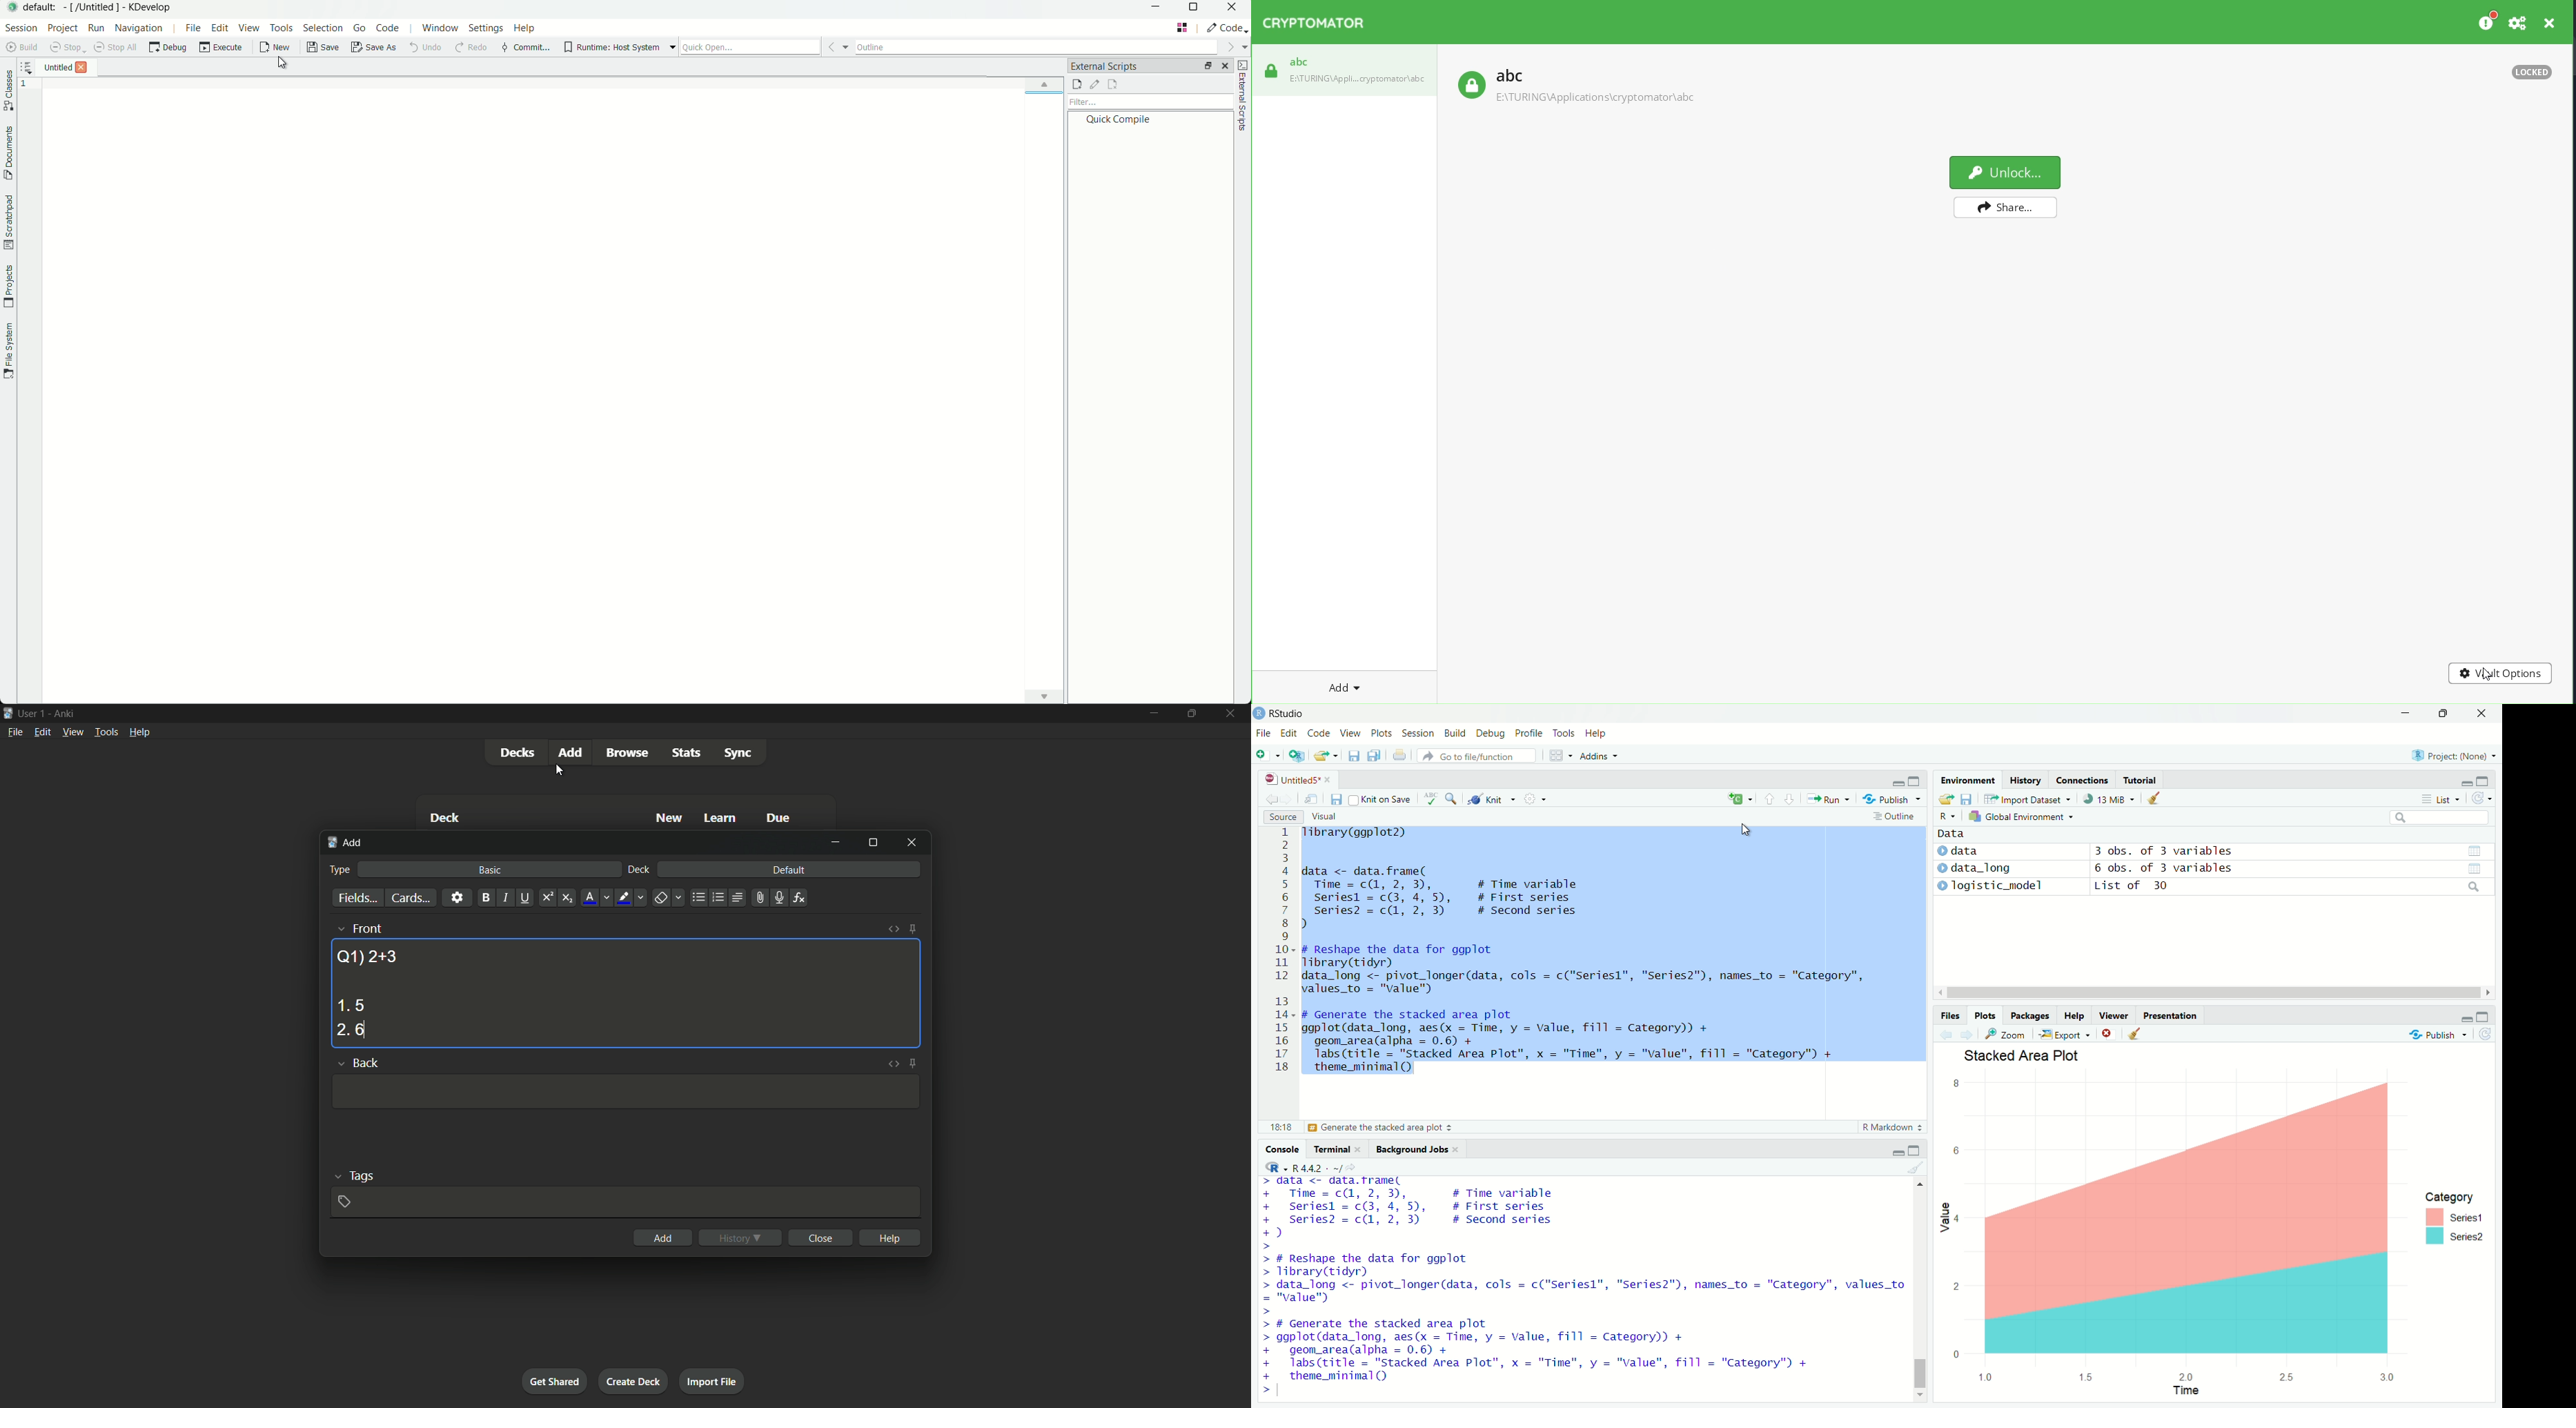 The width and height of the screenshot is (2576, 1428). I want to click on «R442 -, so click(1312, 1166).